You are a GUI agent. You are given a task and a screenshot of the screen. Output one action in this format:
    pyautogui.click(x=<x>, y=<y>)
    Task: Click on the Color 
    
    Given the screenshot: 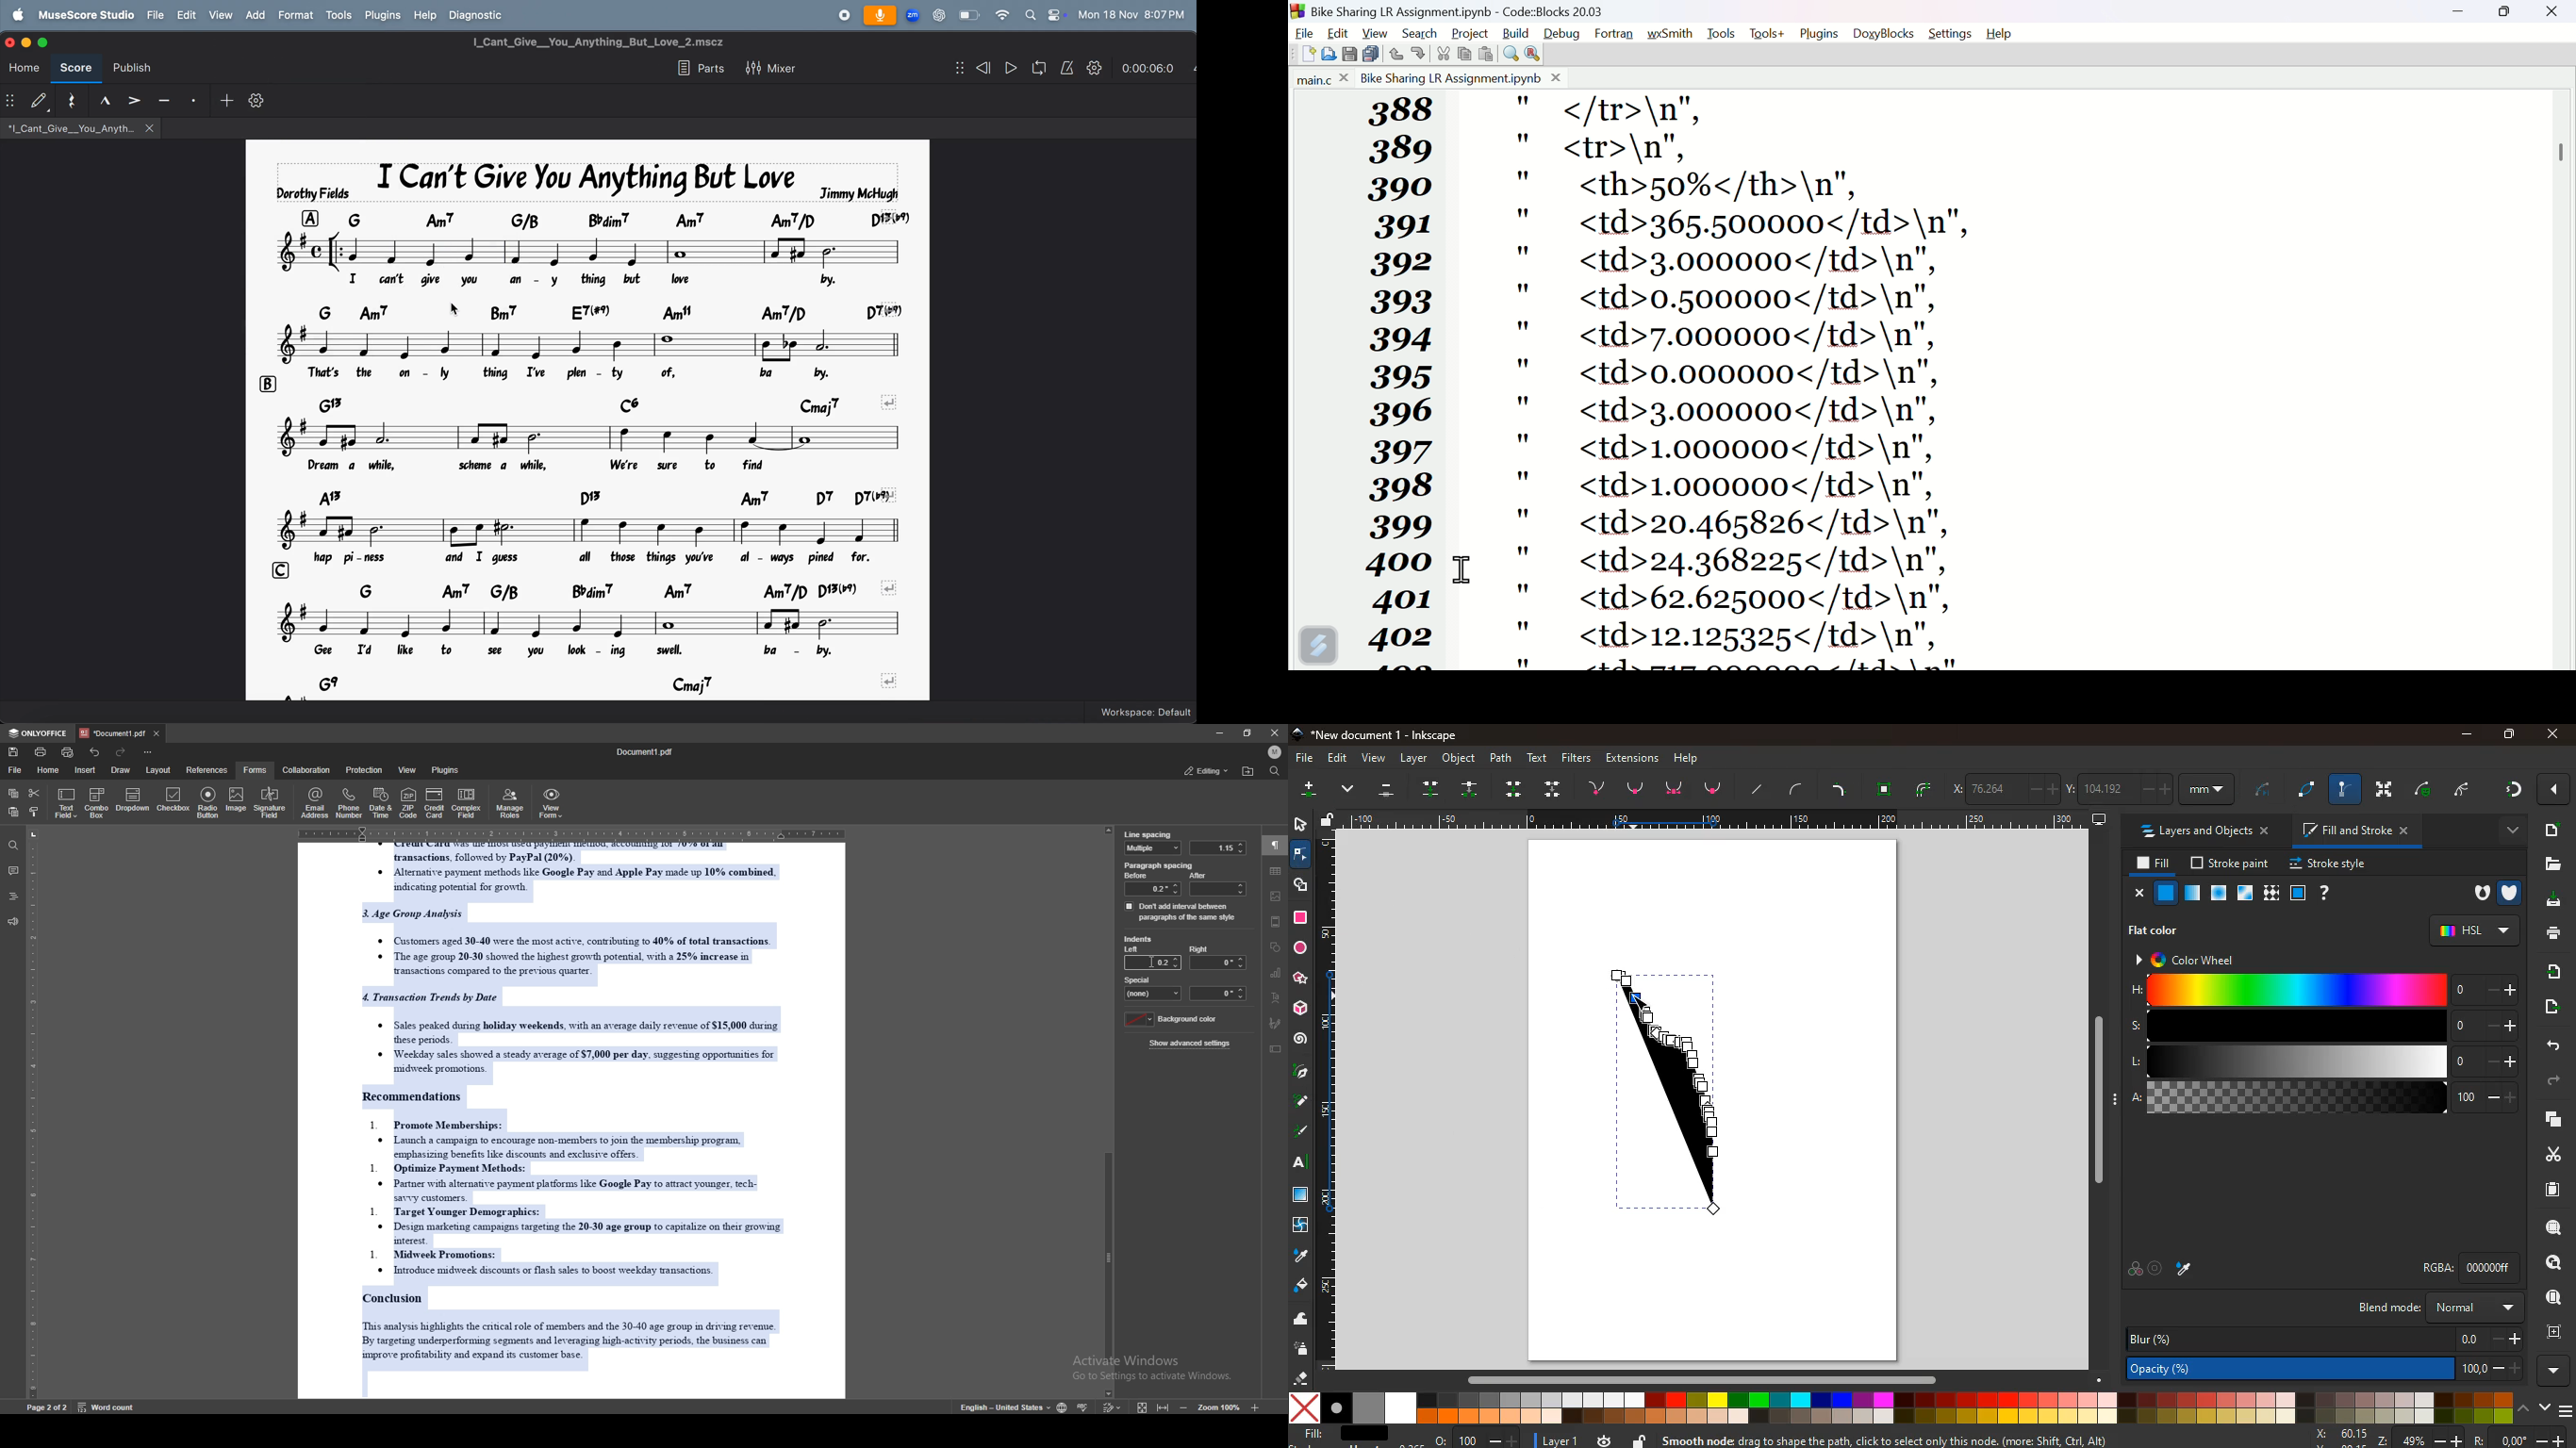 What is the action you would take?
    pyautogui.click(x=1300, y=917)
    